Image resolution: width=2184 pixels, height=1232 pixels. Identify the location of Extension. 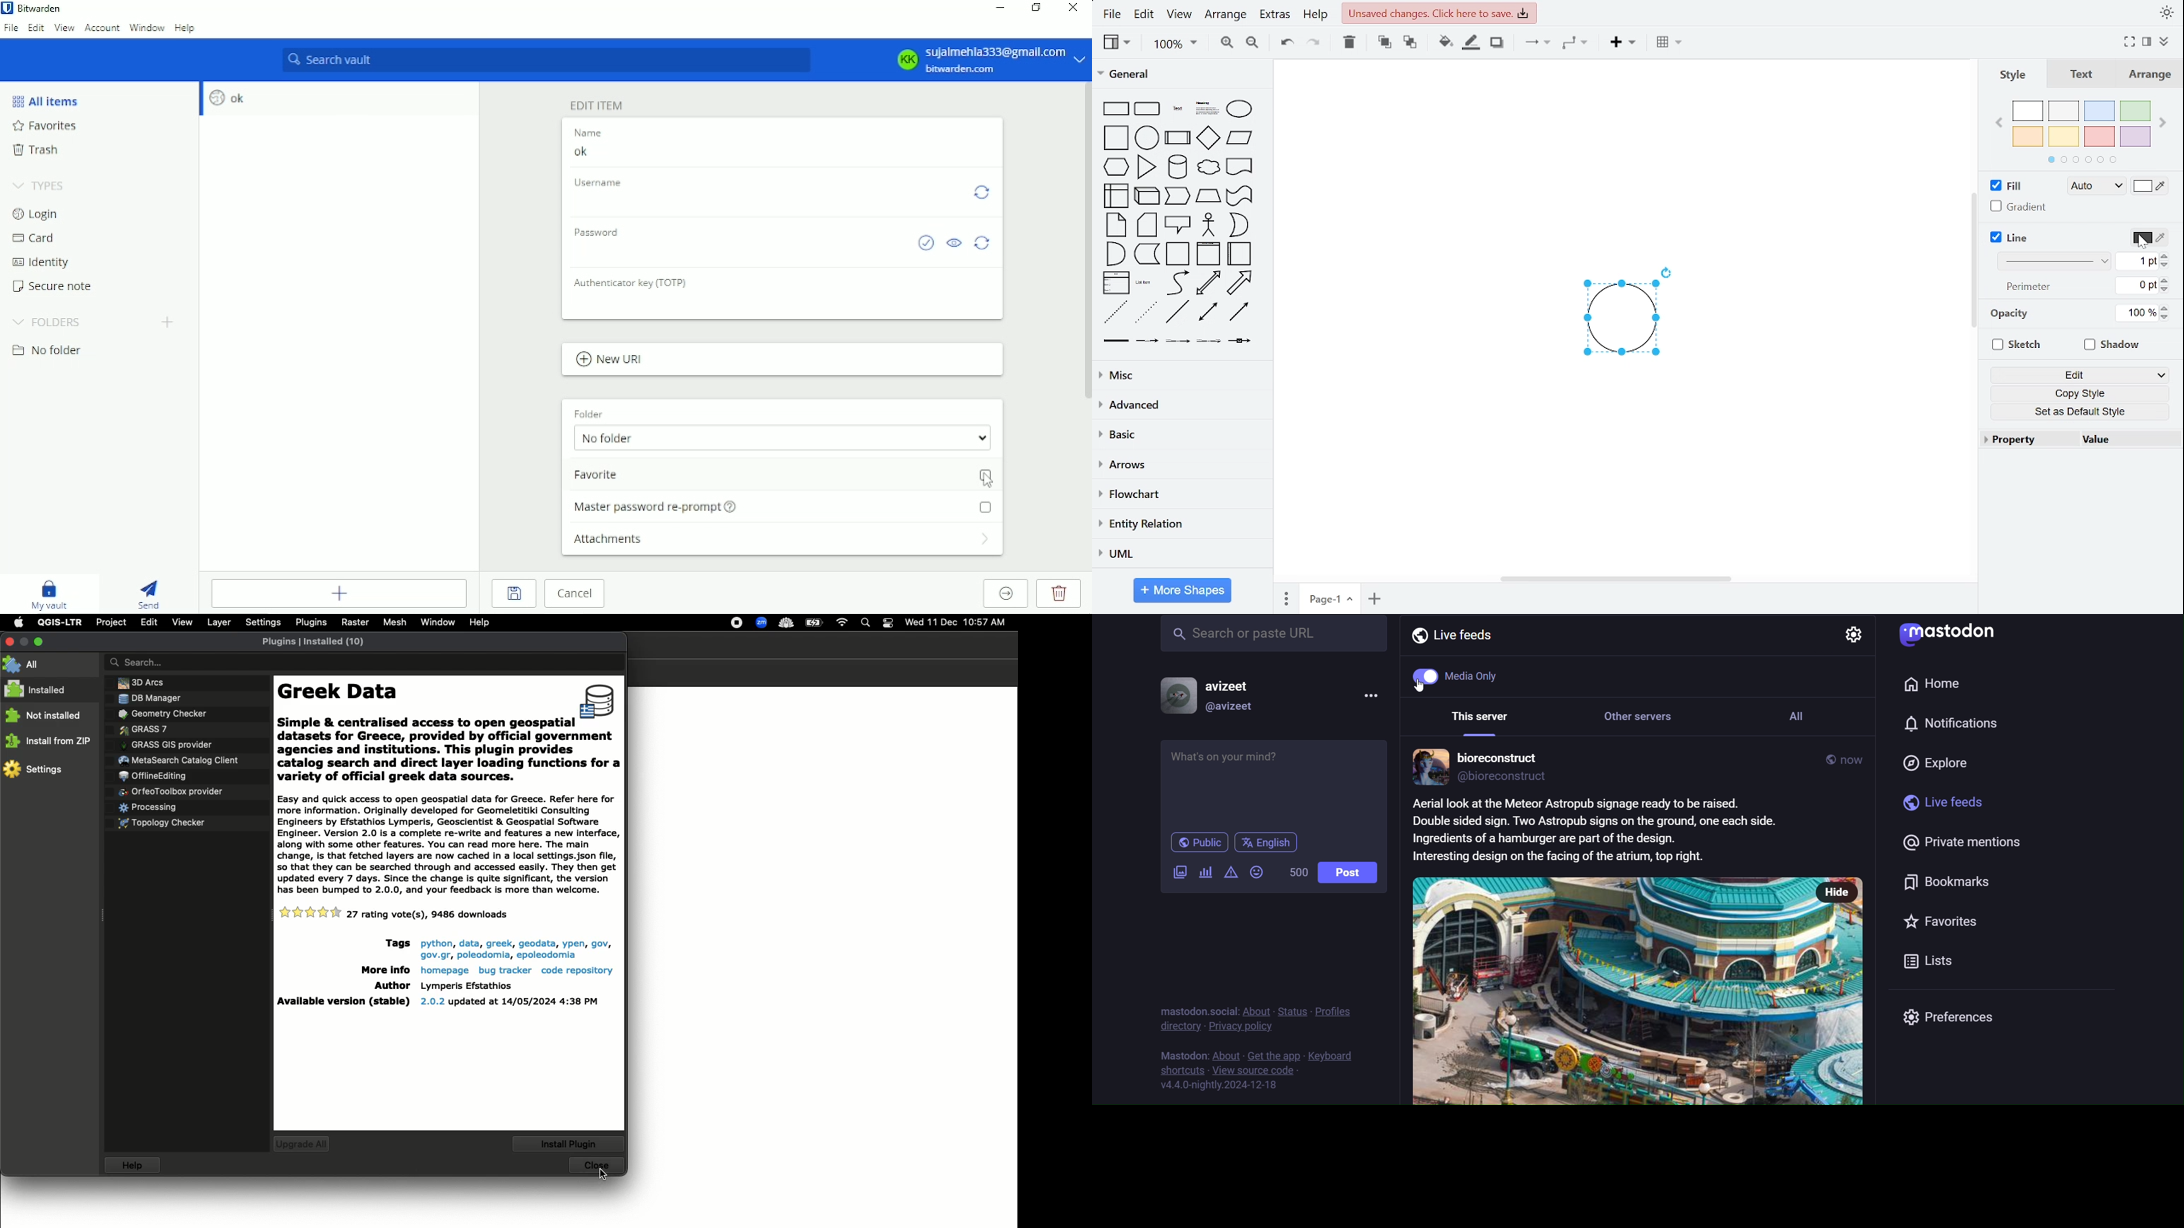
(738, 623).